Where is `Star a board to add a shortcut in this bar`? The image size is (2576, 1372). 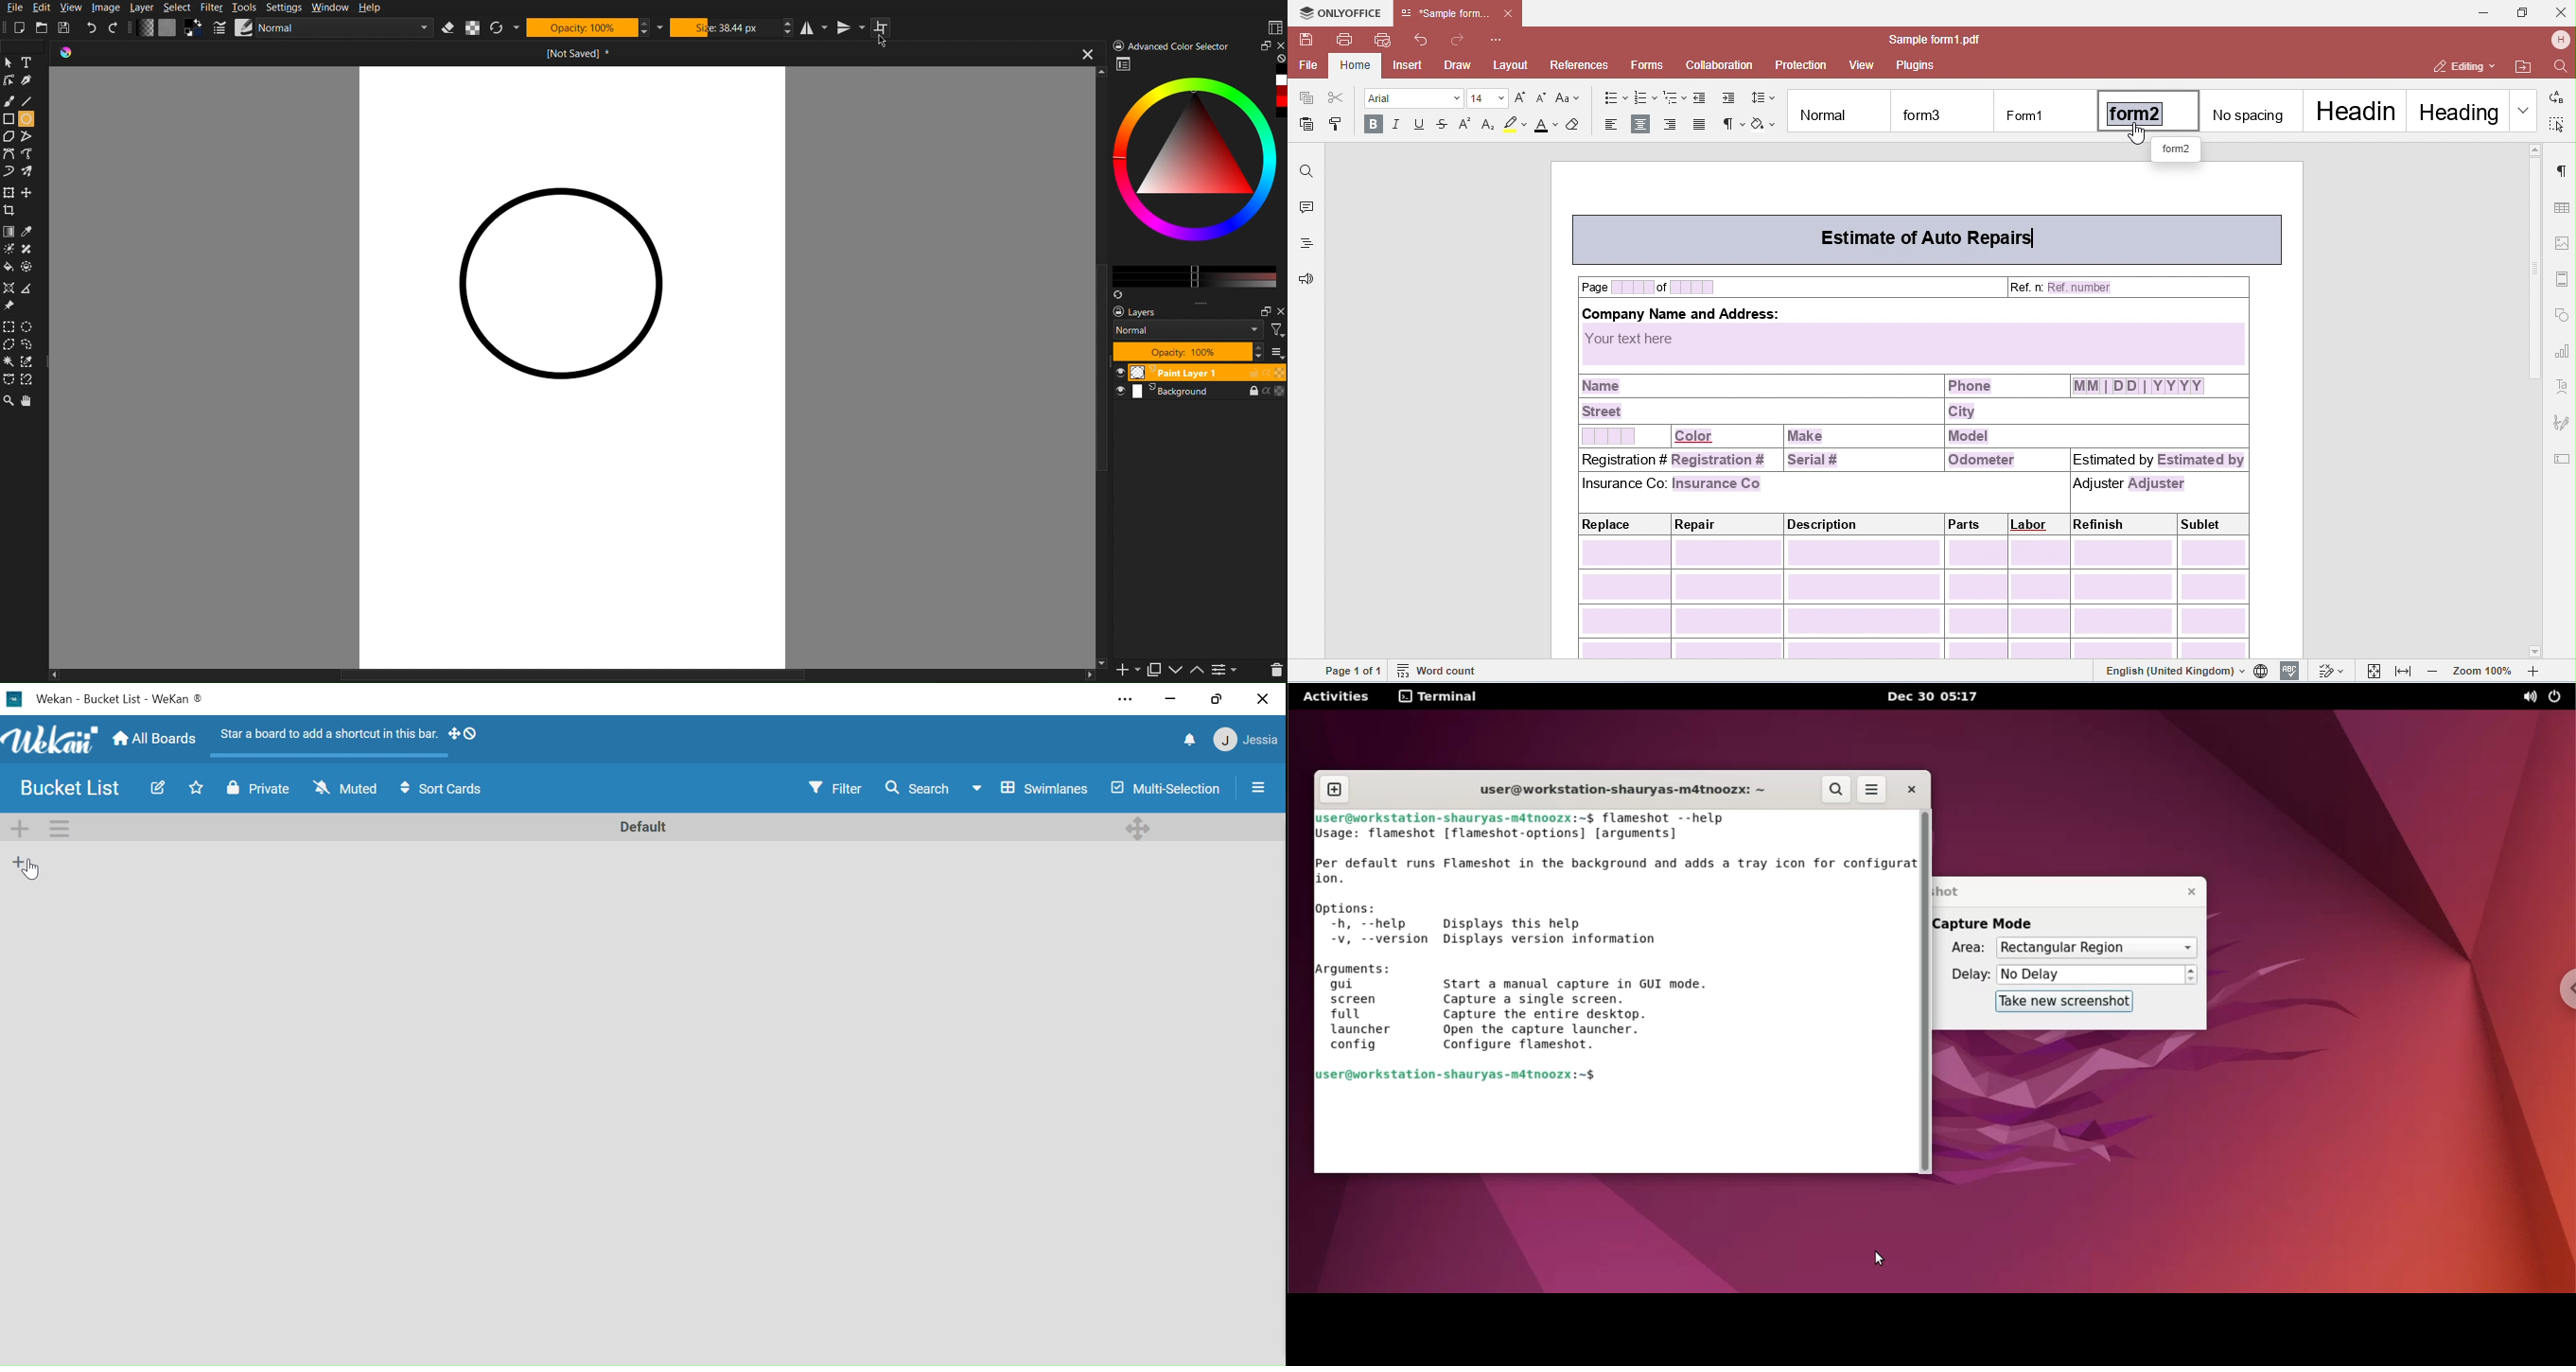
Star a board to add a shortcut in this bar is located at coordinates (325, 737).